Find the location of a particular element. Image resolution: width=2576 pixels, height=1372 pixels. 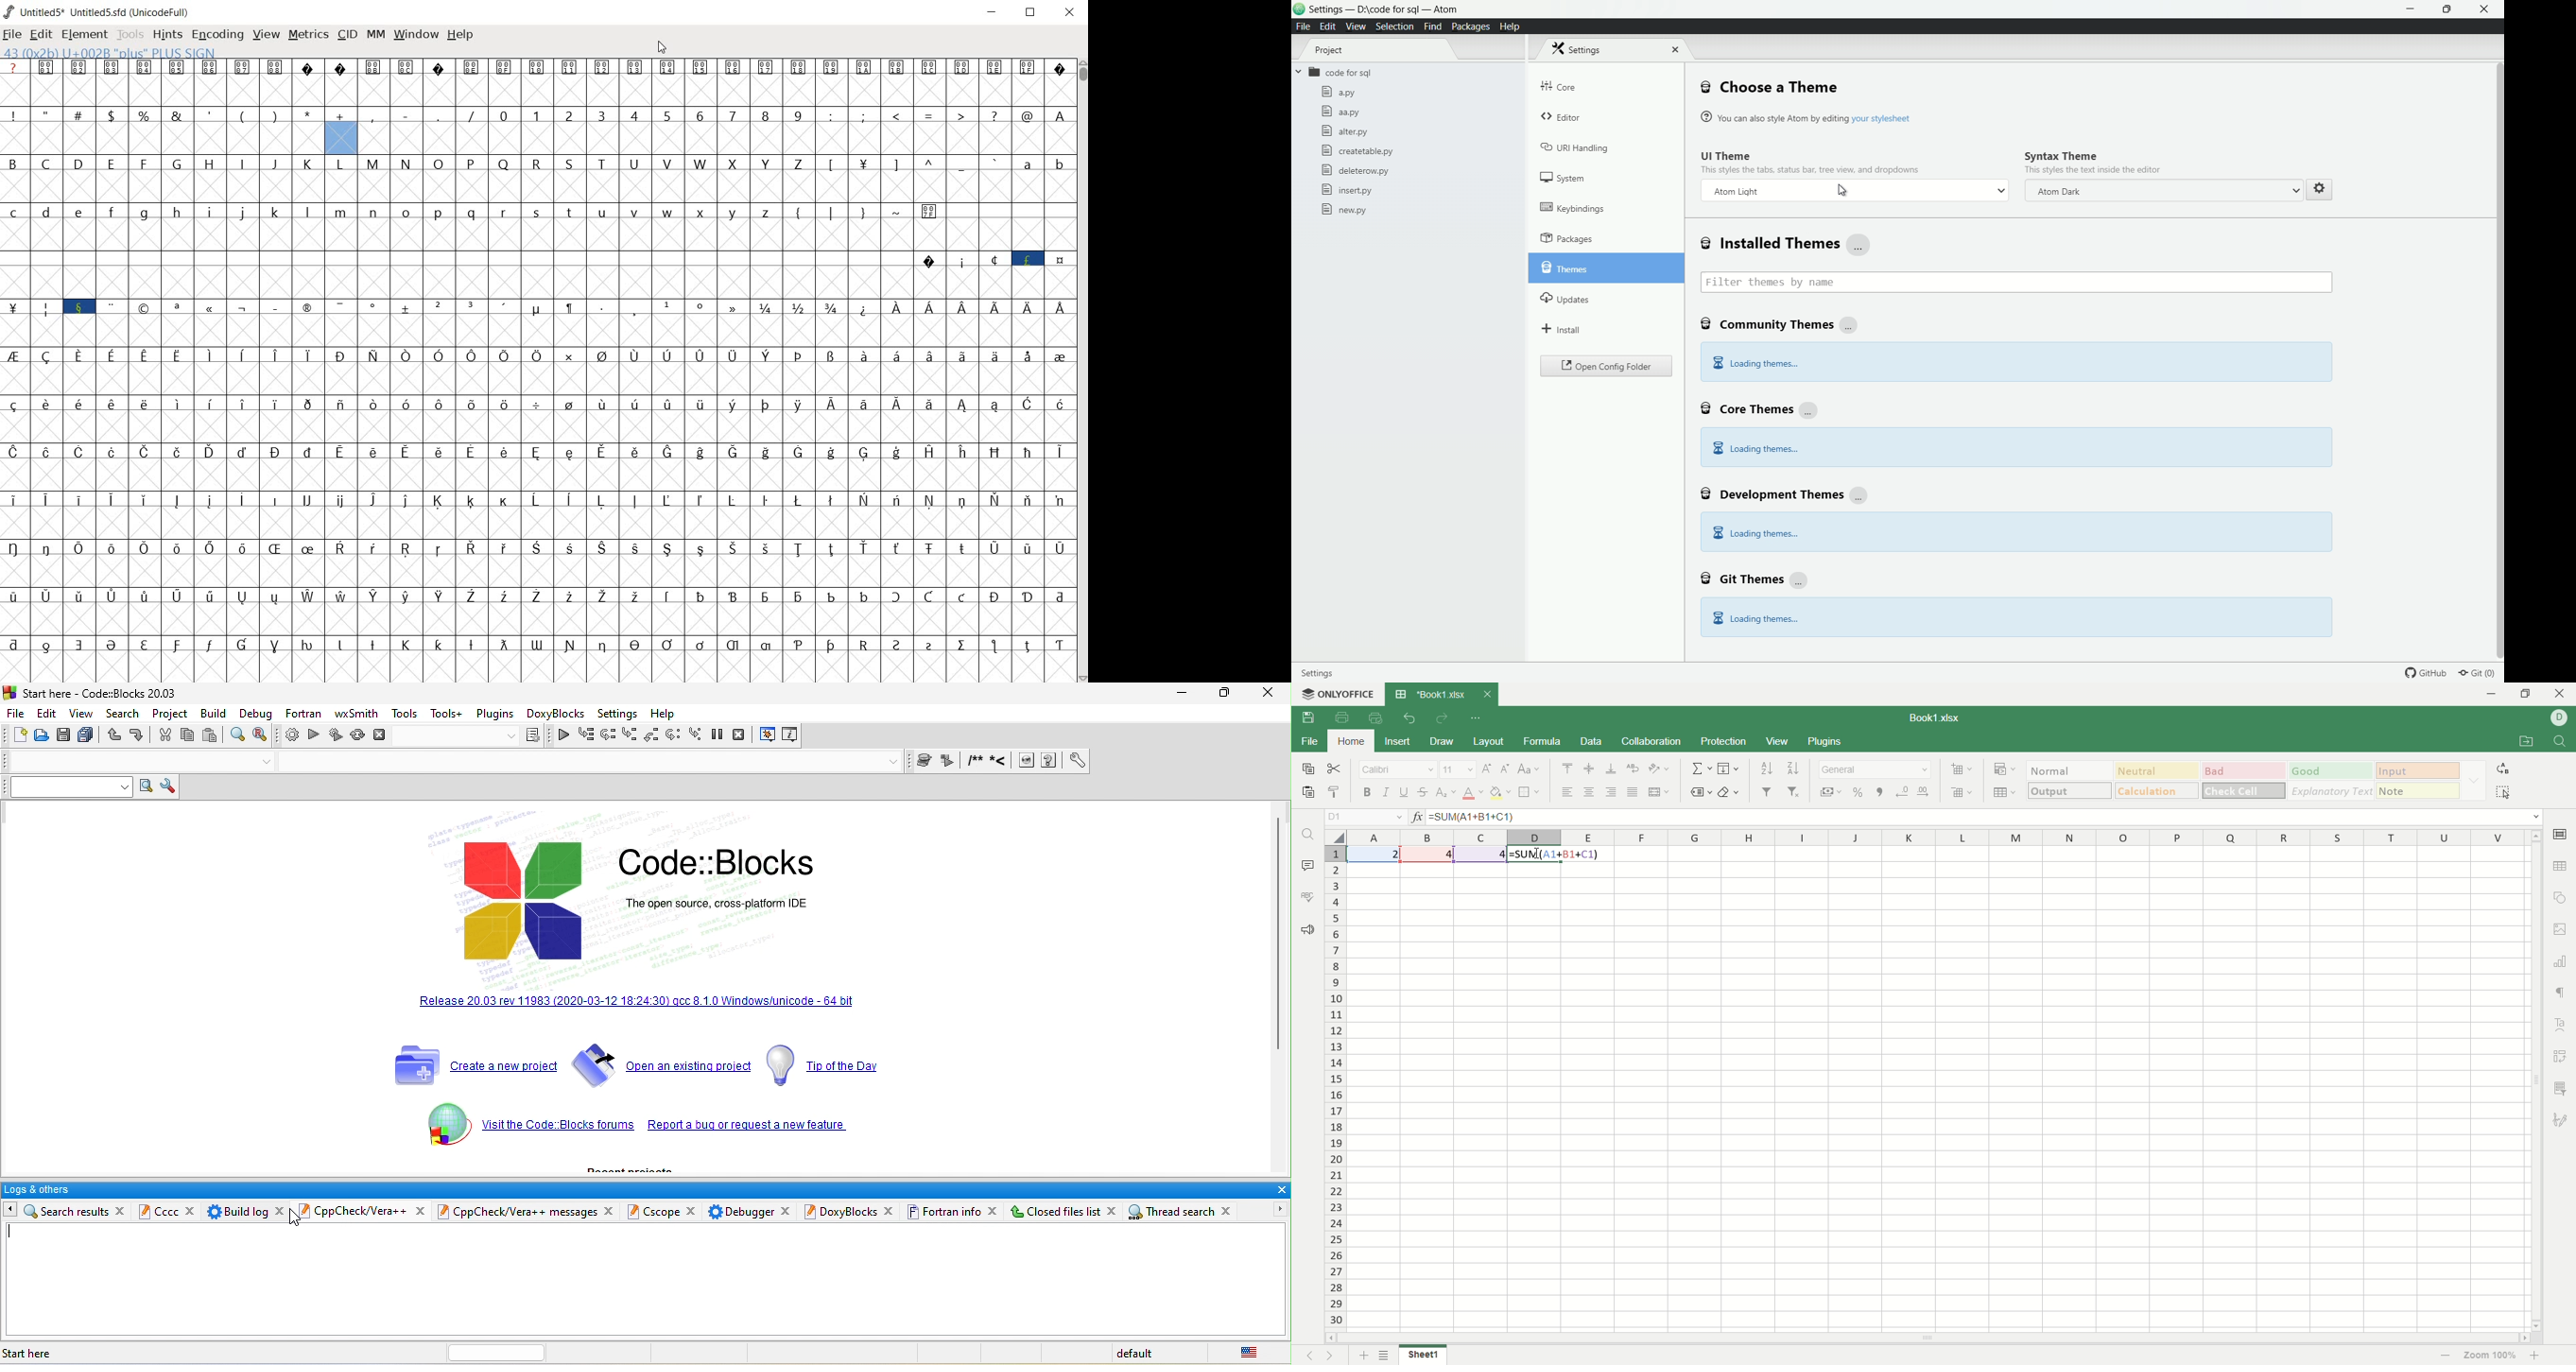

replace is located at coordinates (2502, 769).